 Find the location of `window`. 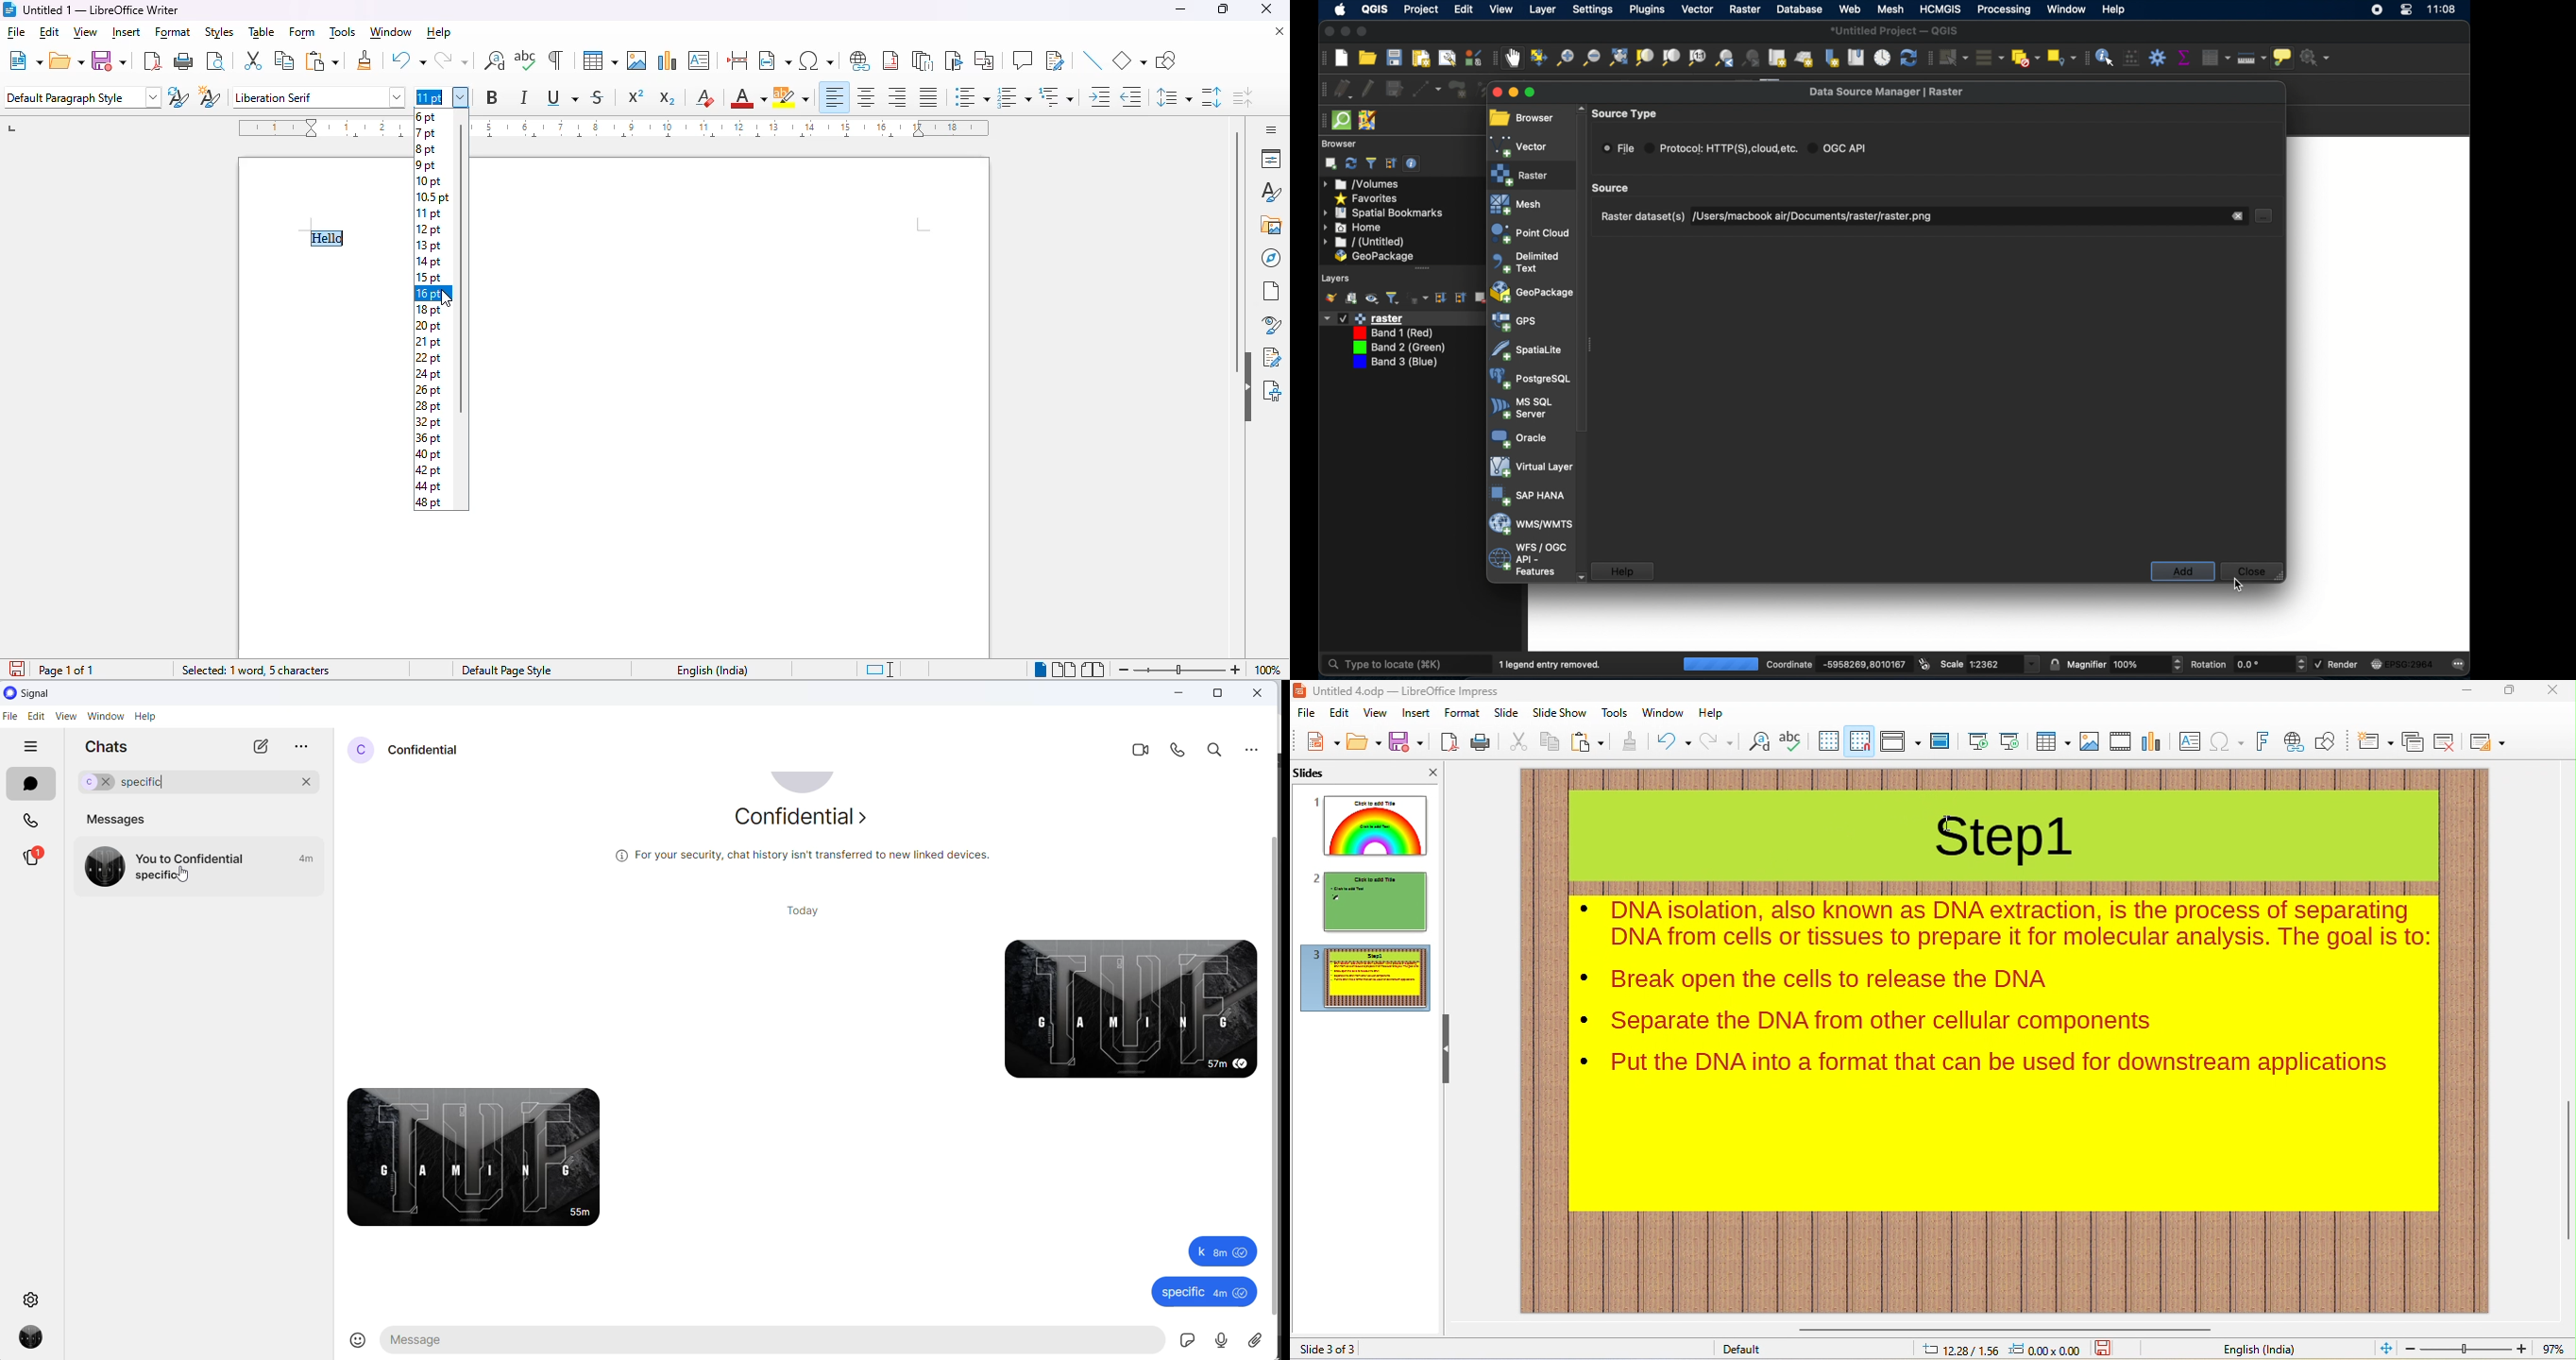

window is located at coordinates (108, 718).